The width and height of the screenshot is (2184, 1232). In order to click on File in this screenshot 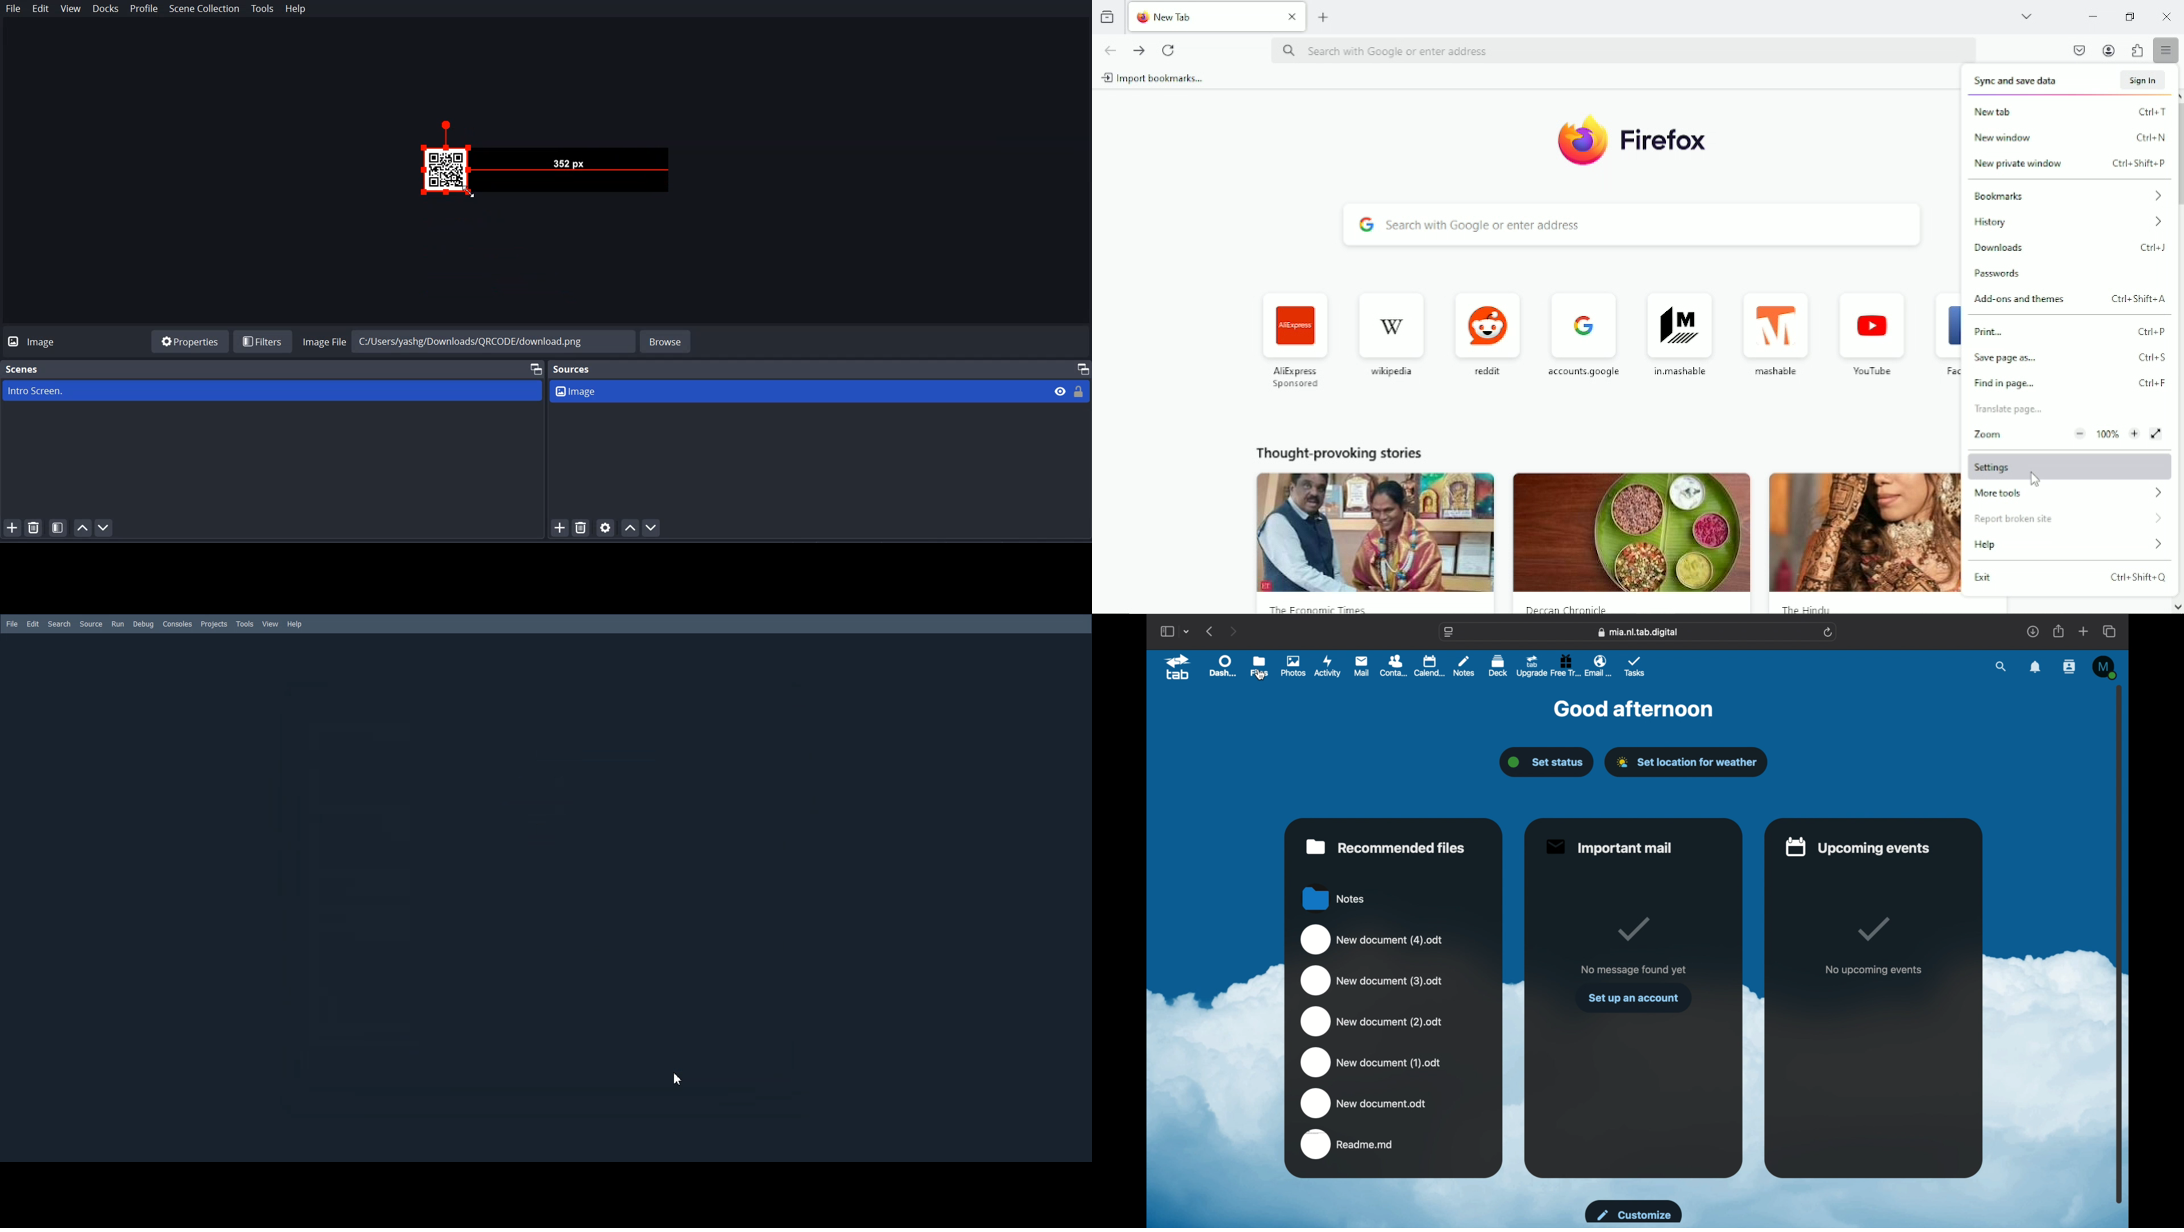, I will do `click(13, 9)`.